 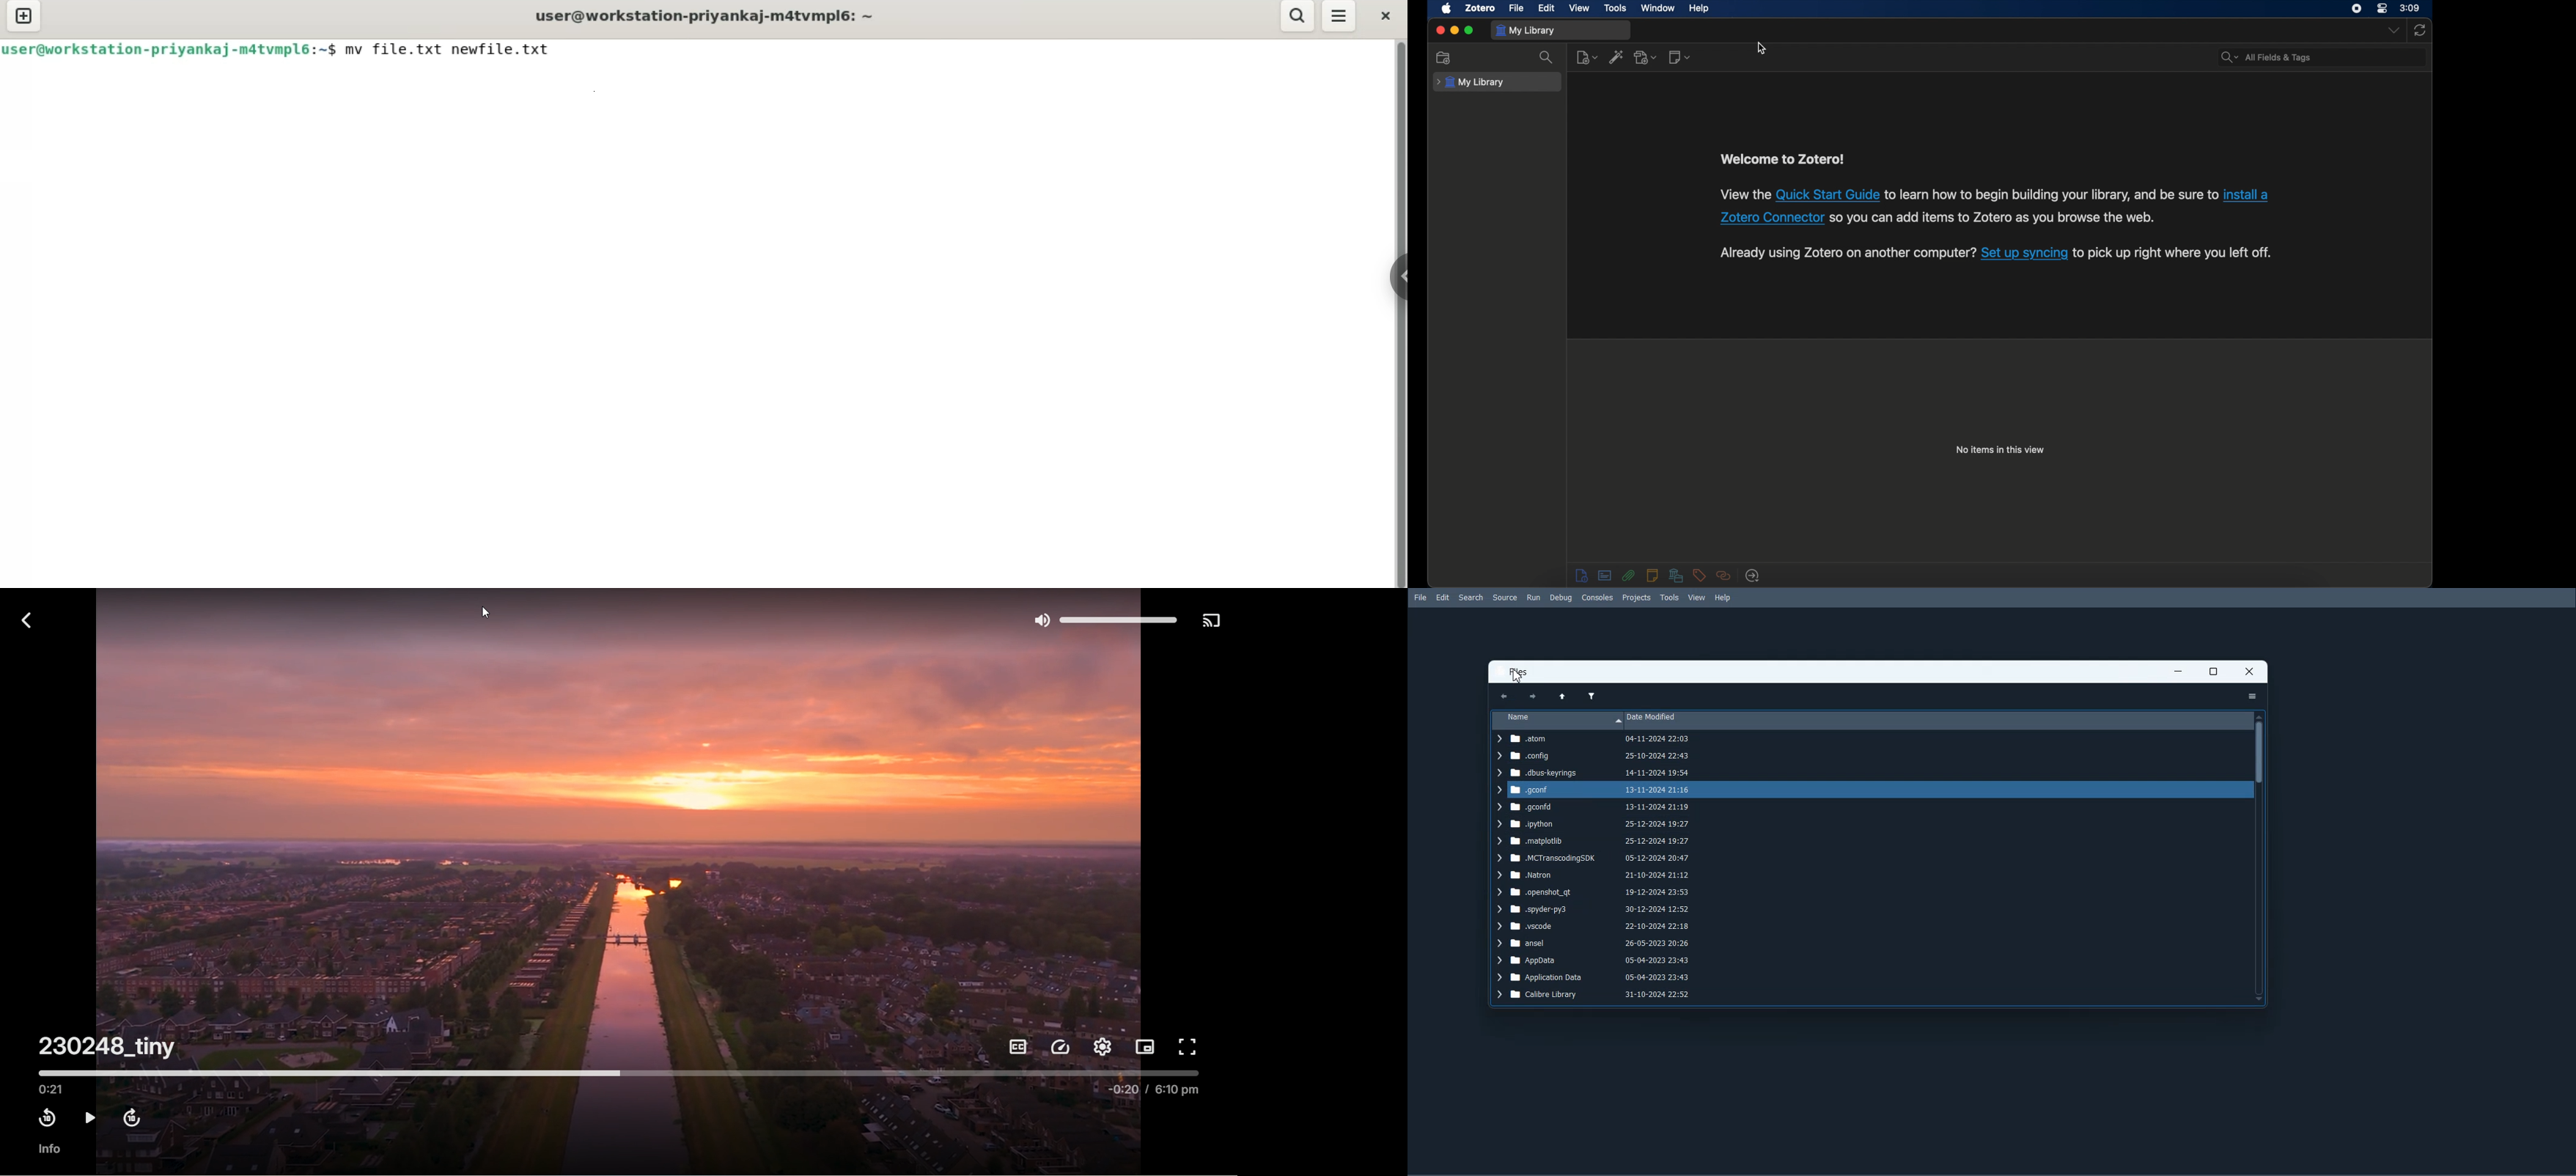 What do you see at coordinates (2253, 696) in the screenshot?
I see `Options` at bounding box center [2253, 696].